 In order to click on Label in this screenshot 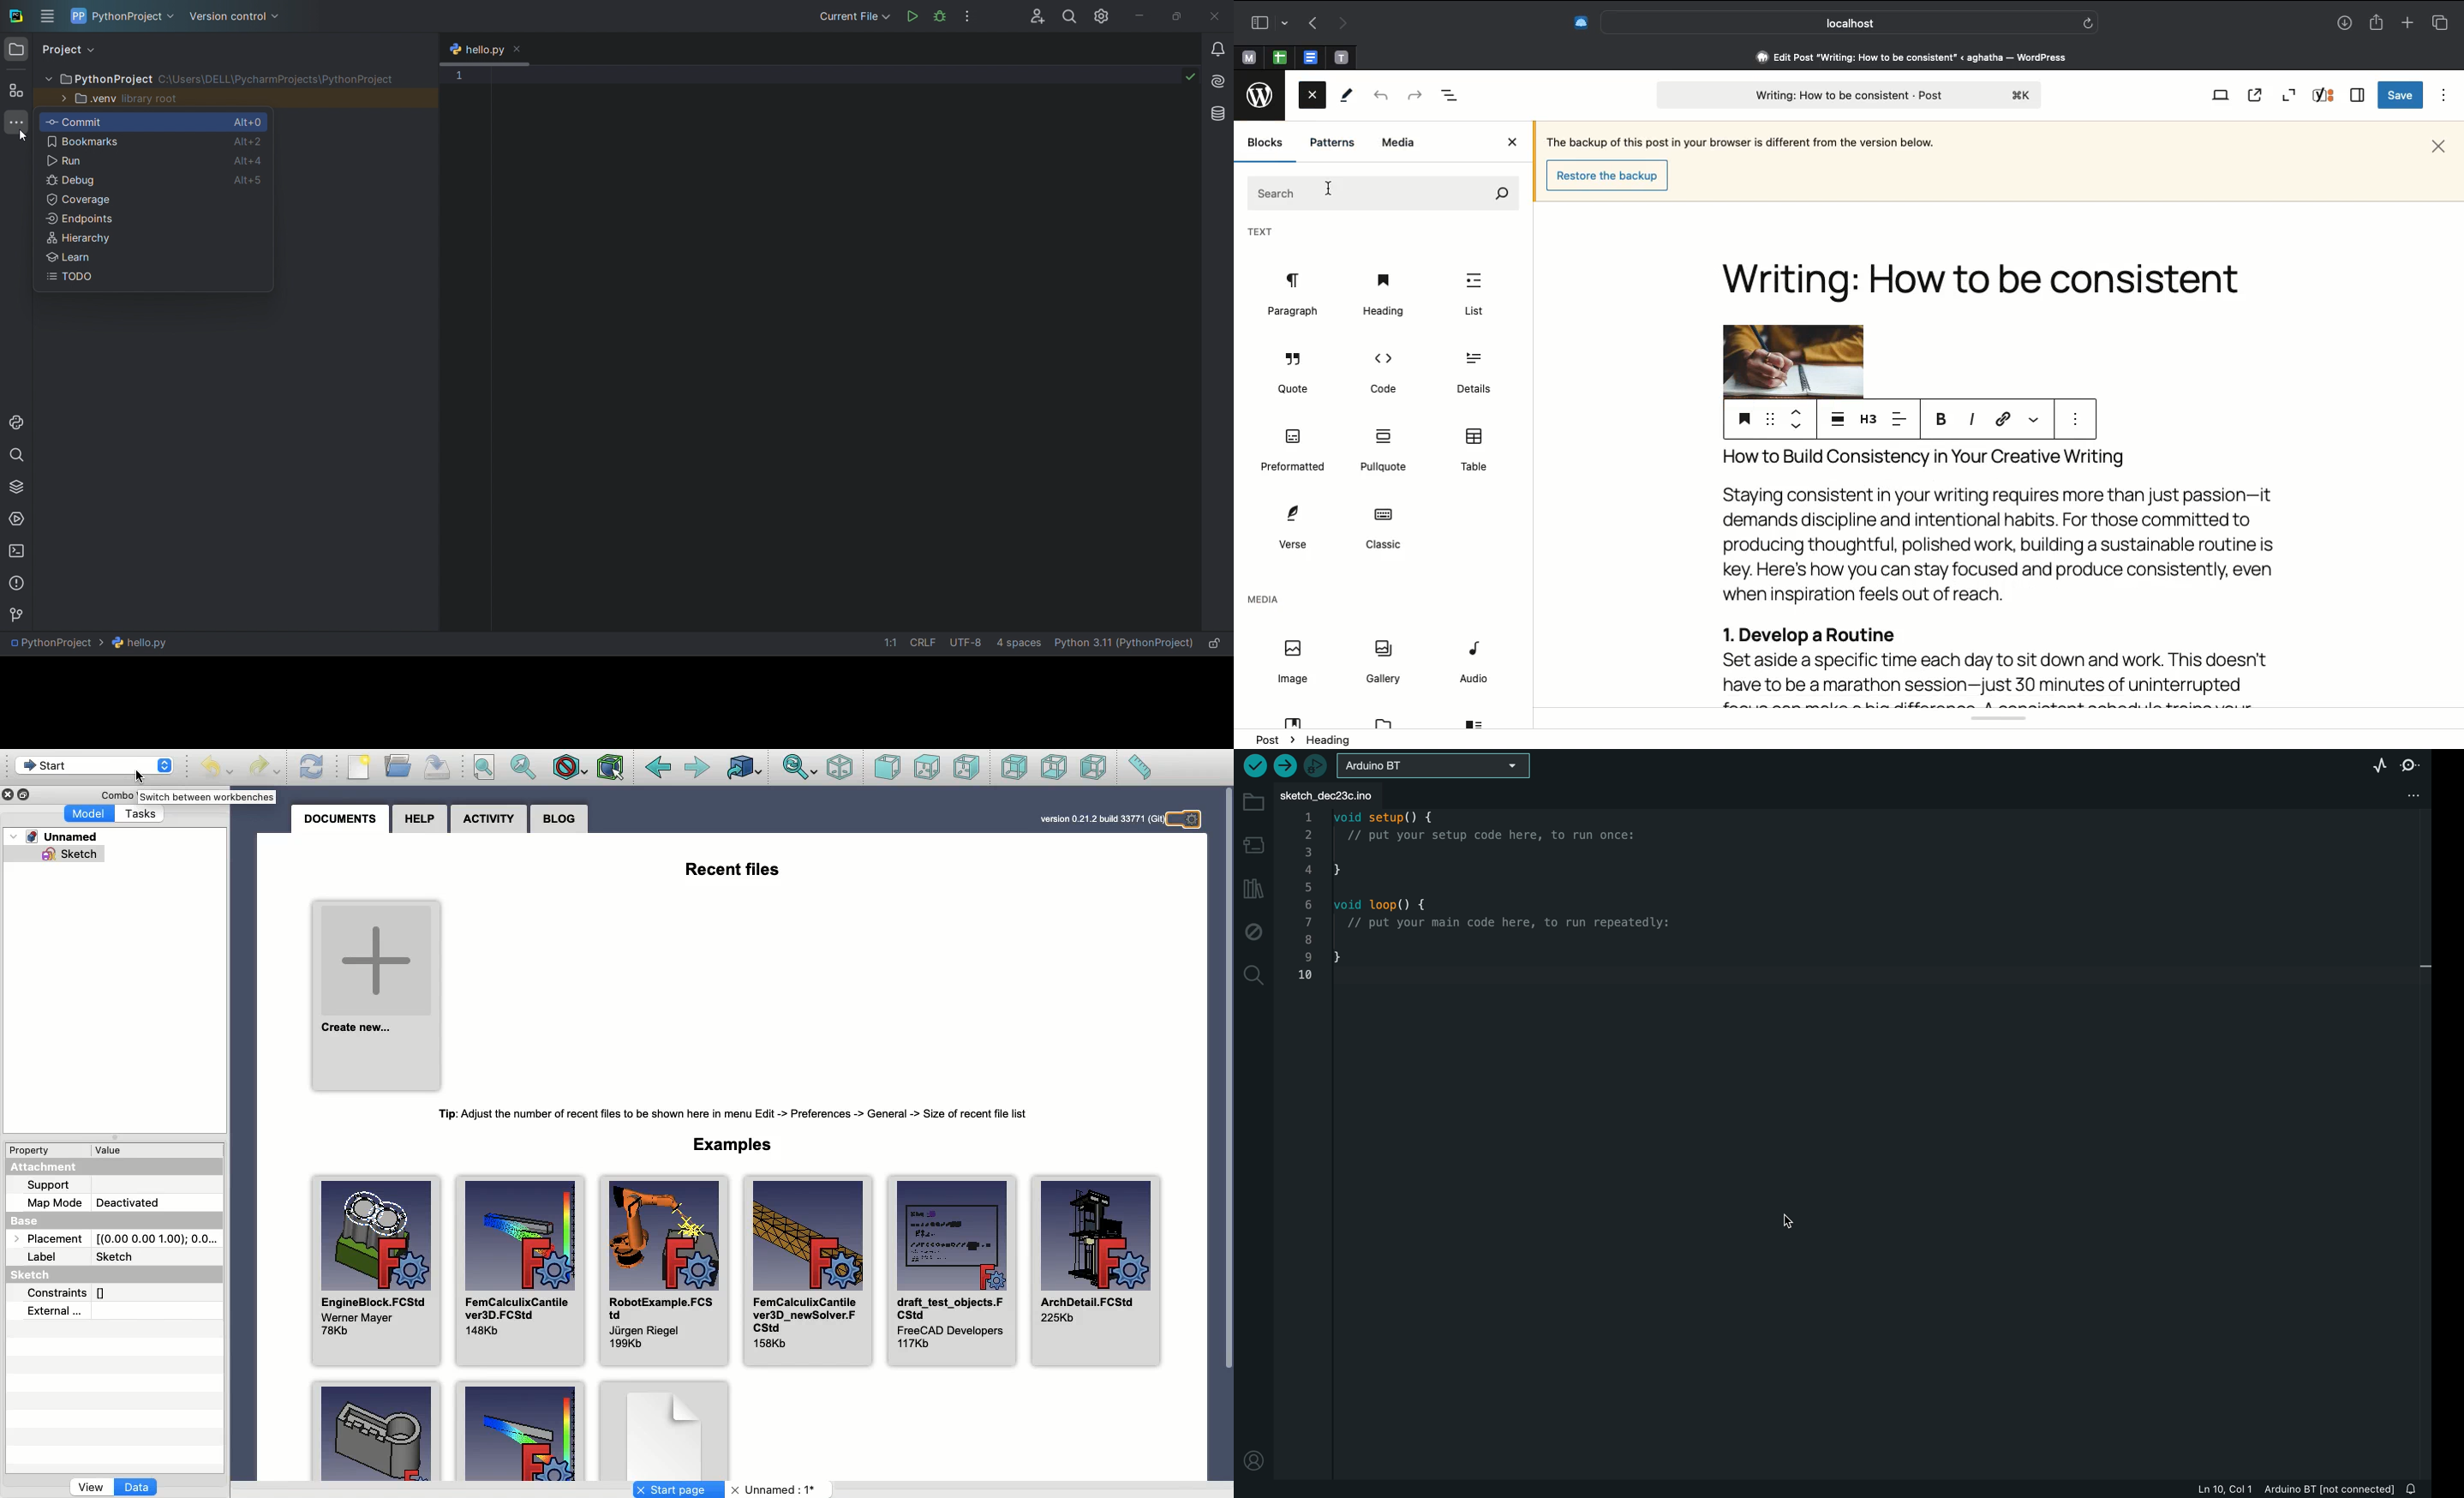, I will do `click(45, 1256)`.